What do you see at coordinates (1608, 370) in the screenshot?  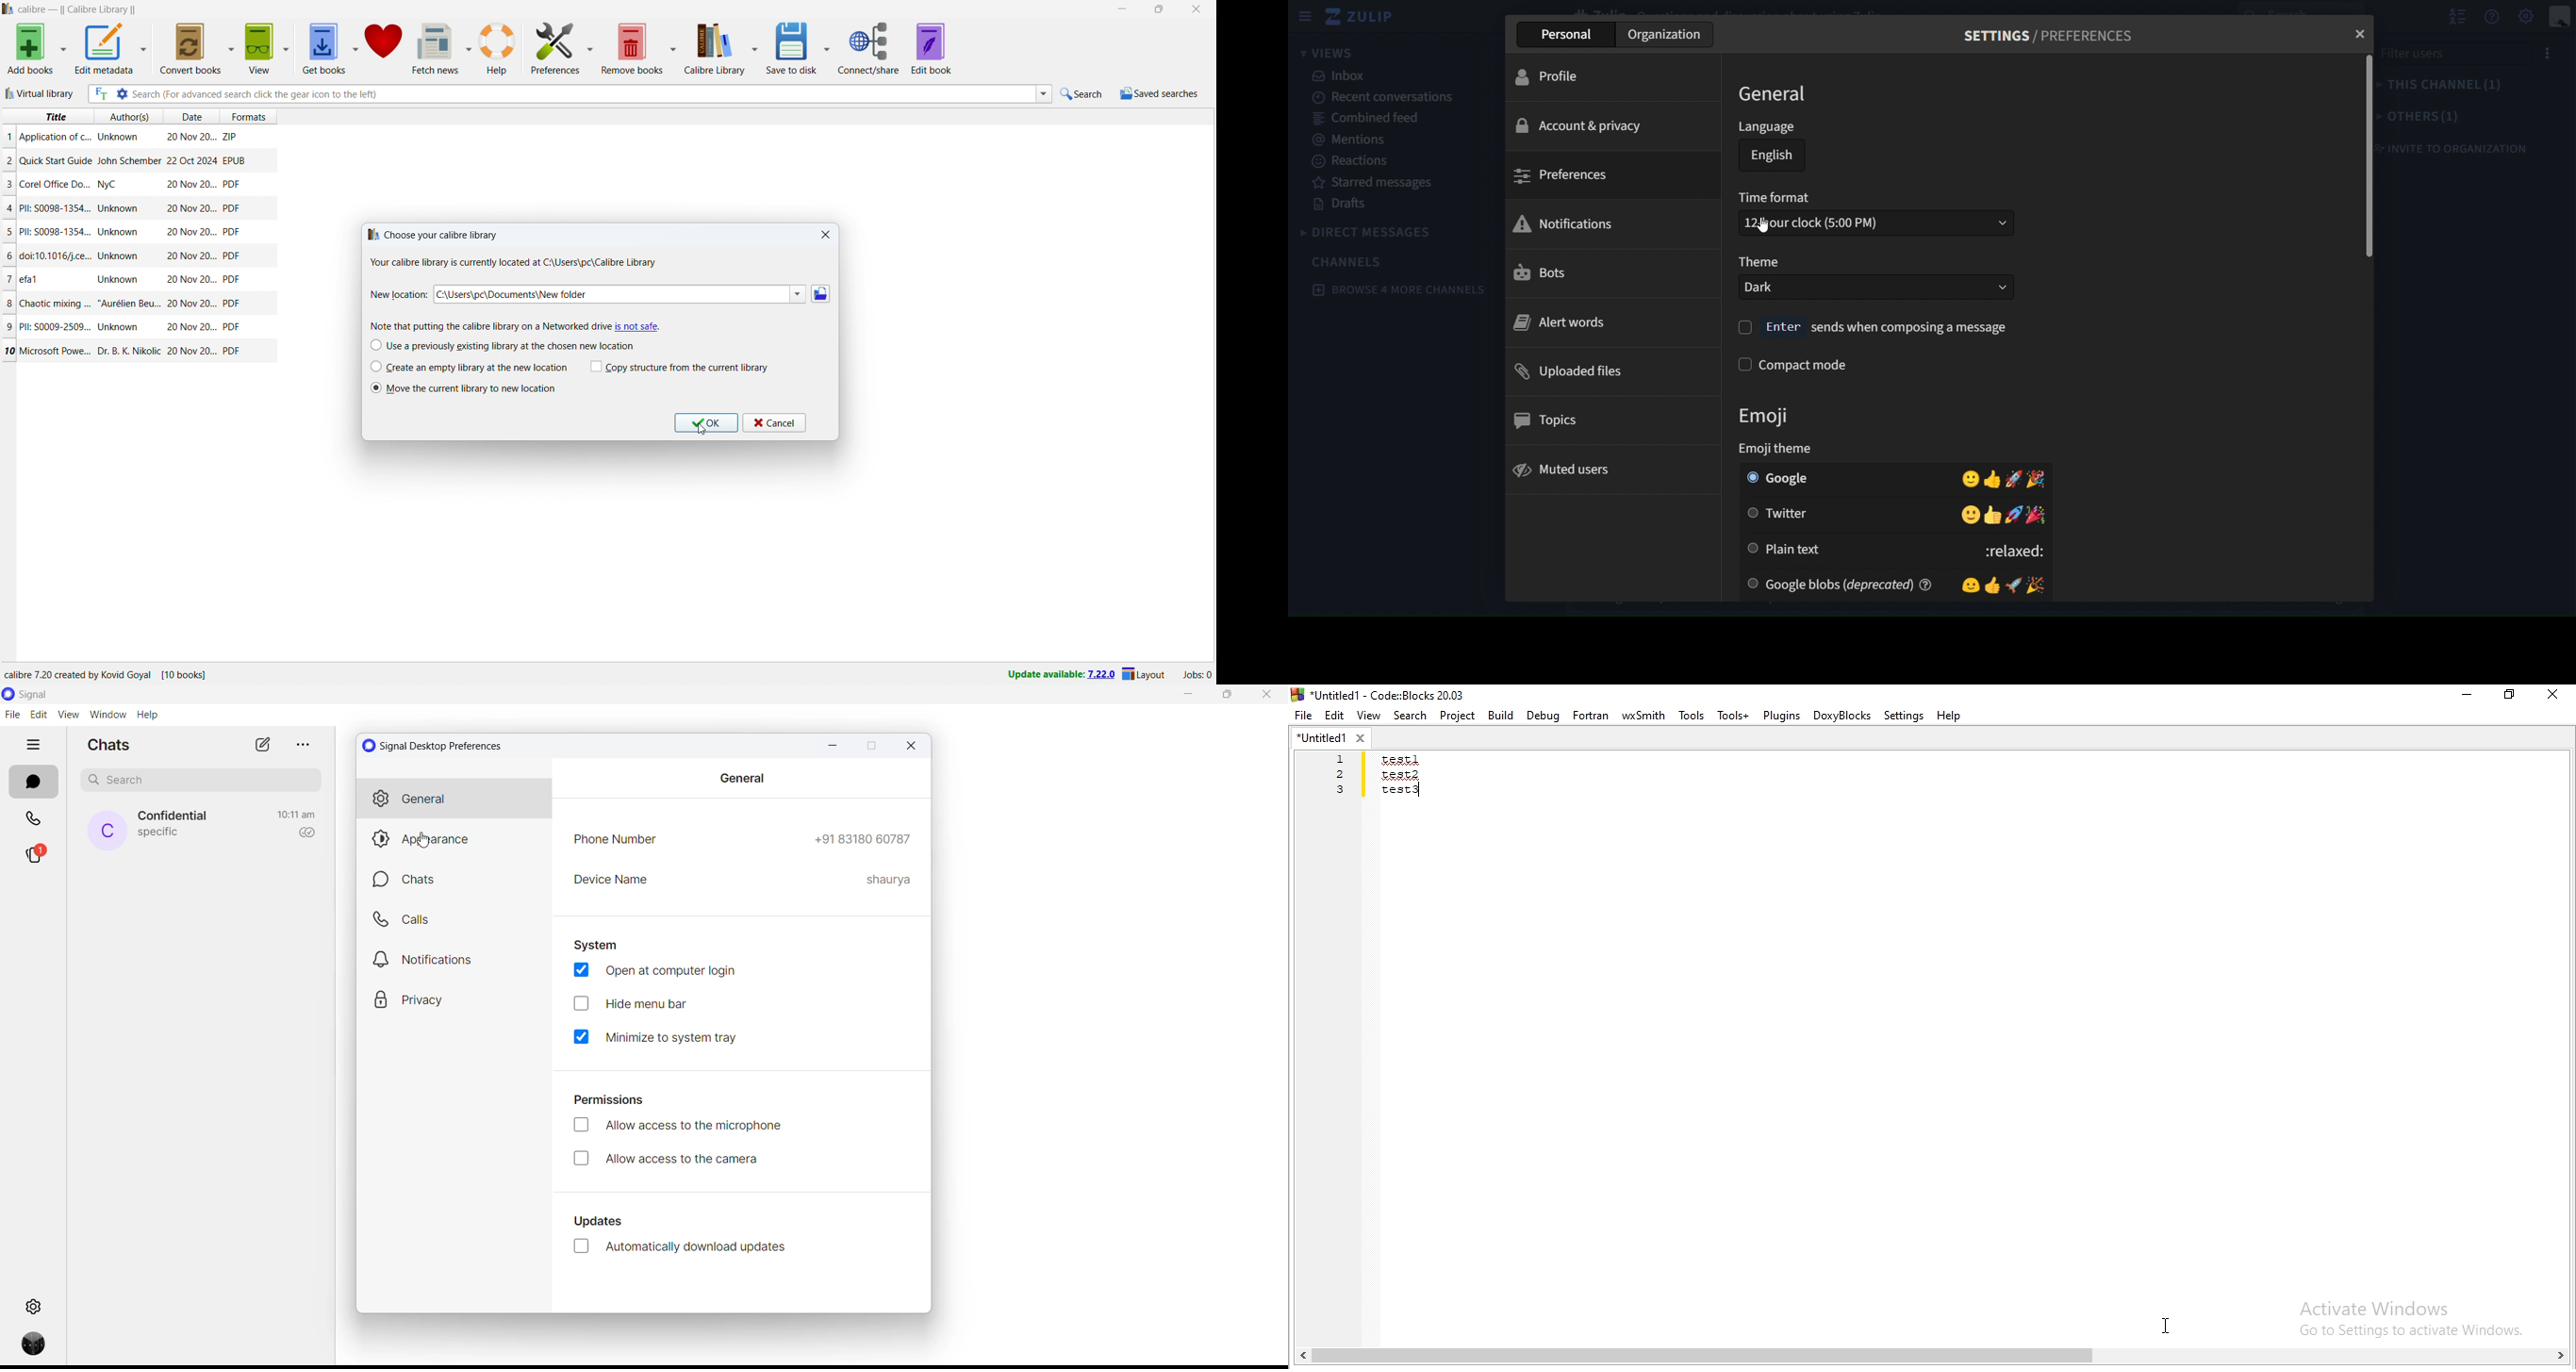 I see `uploaded files` at bounding box center [1608, 370].